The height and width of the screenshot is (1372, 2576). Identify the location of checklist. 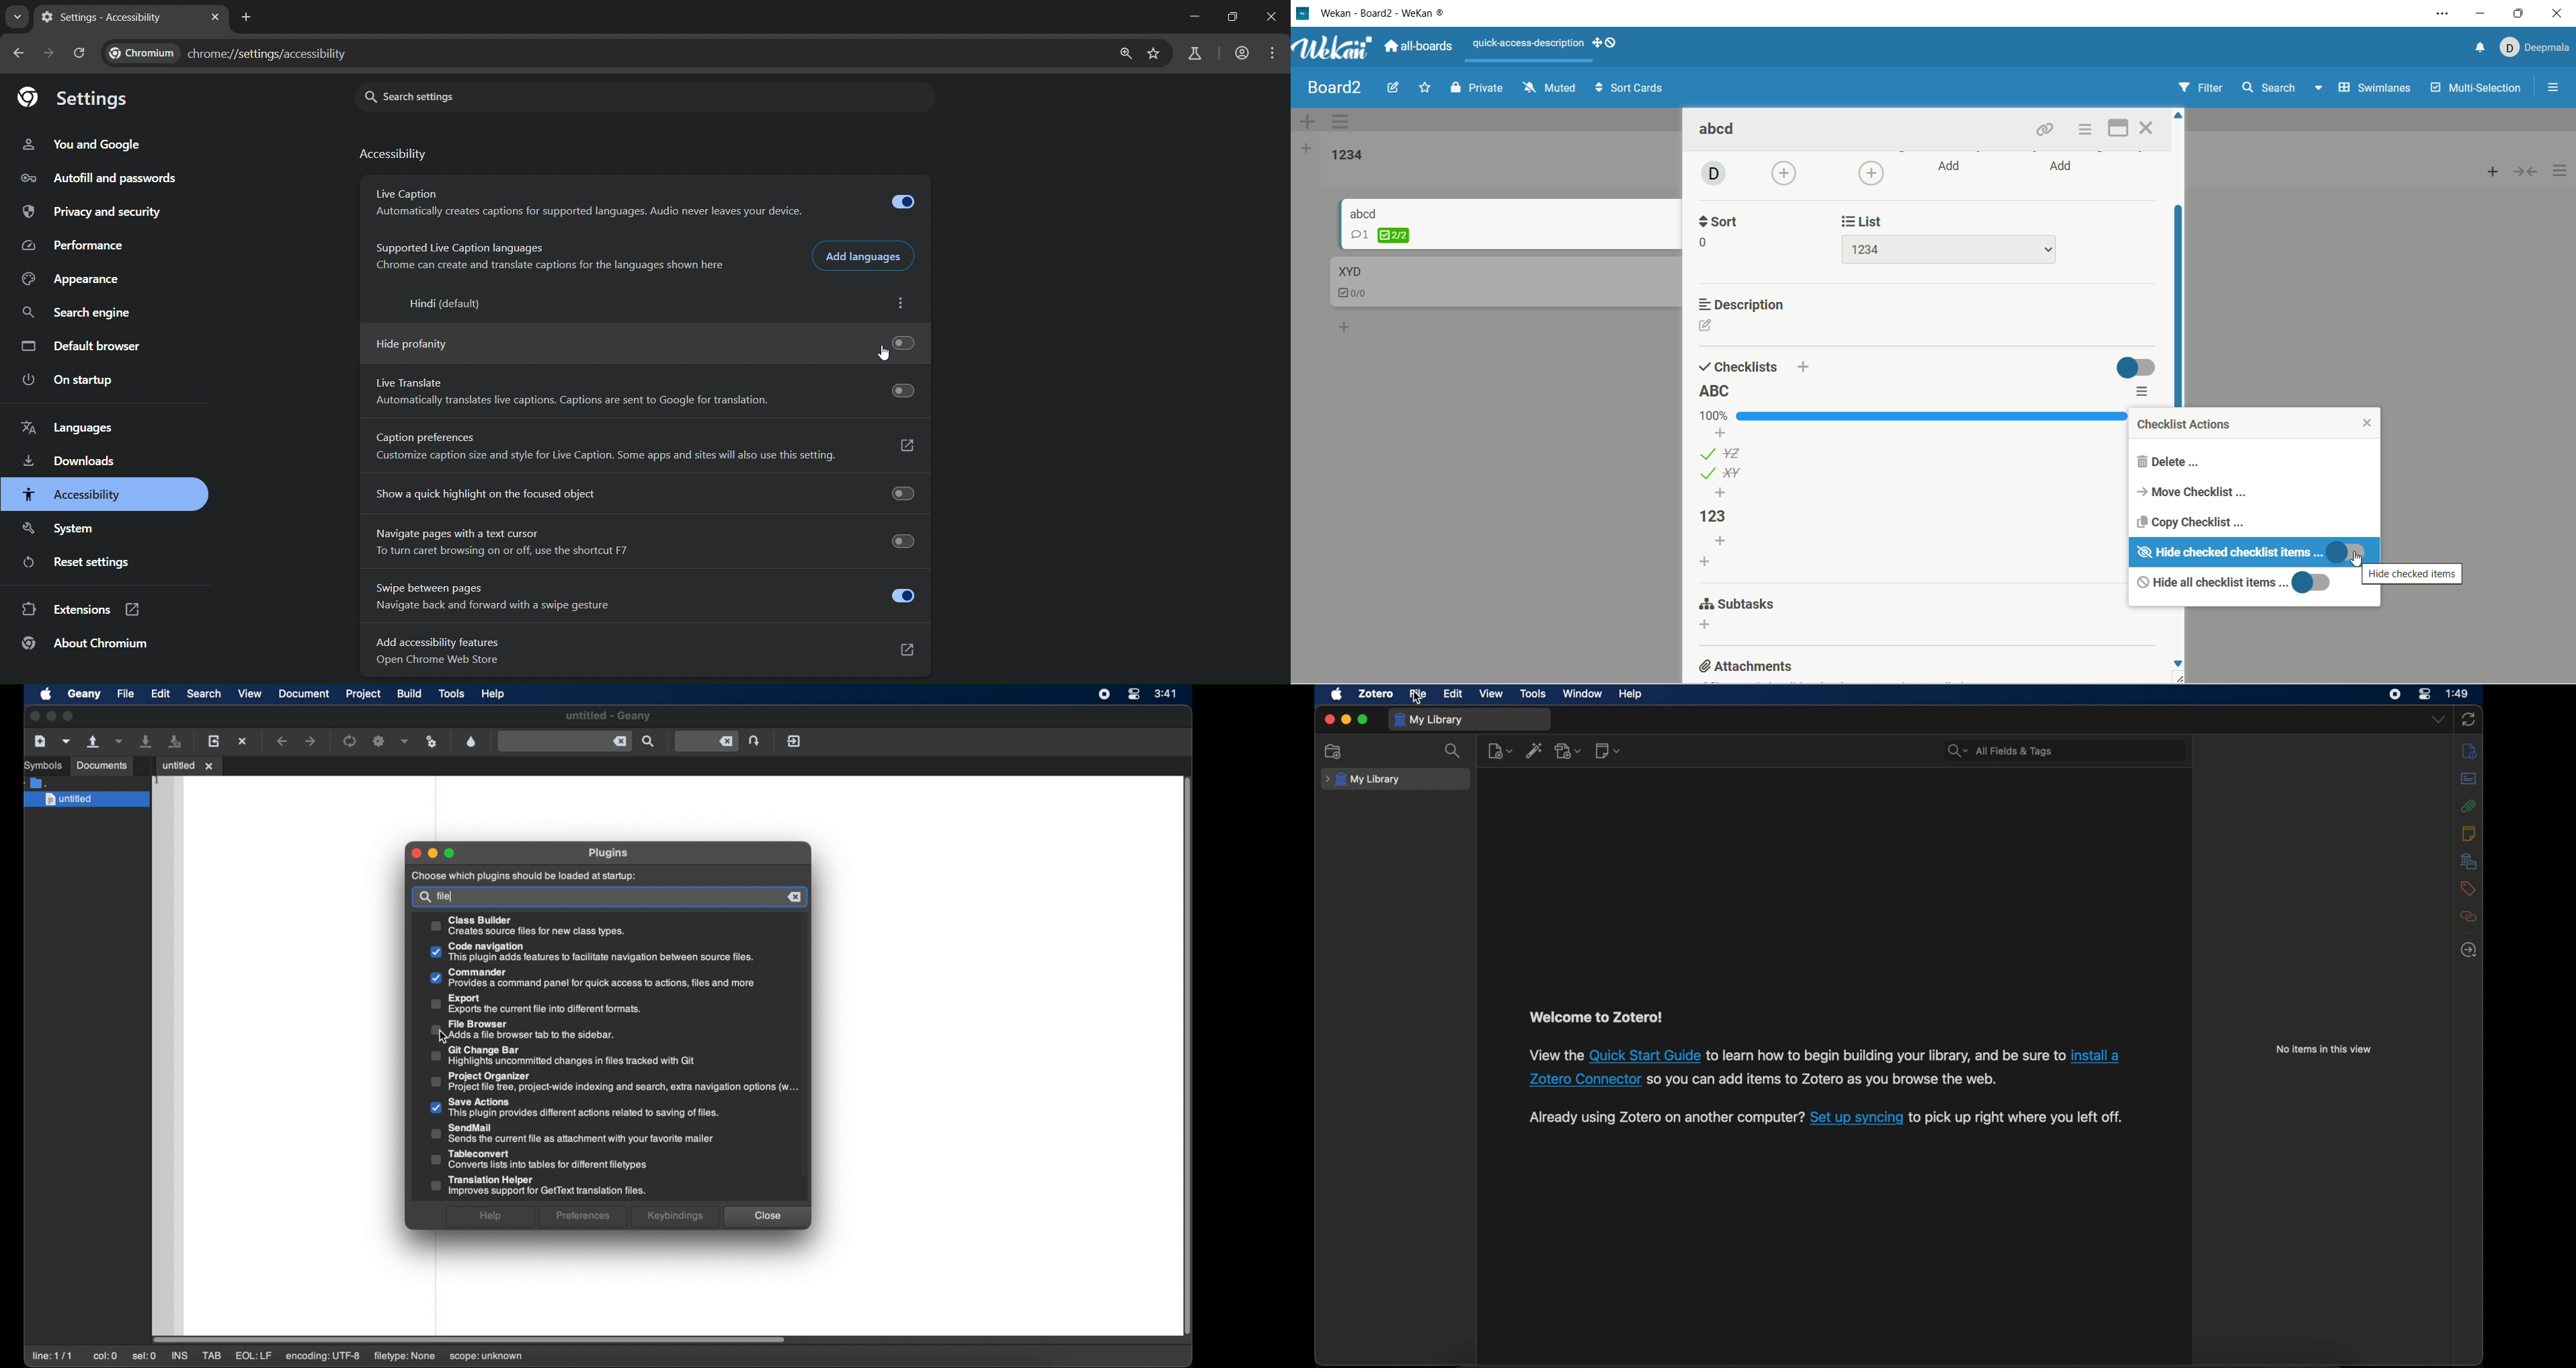
(1380, 235).